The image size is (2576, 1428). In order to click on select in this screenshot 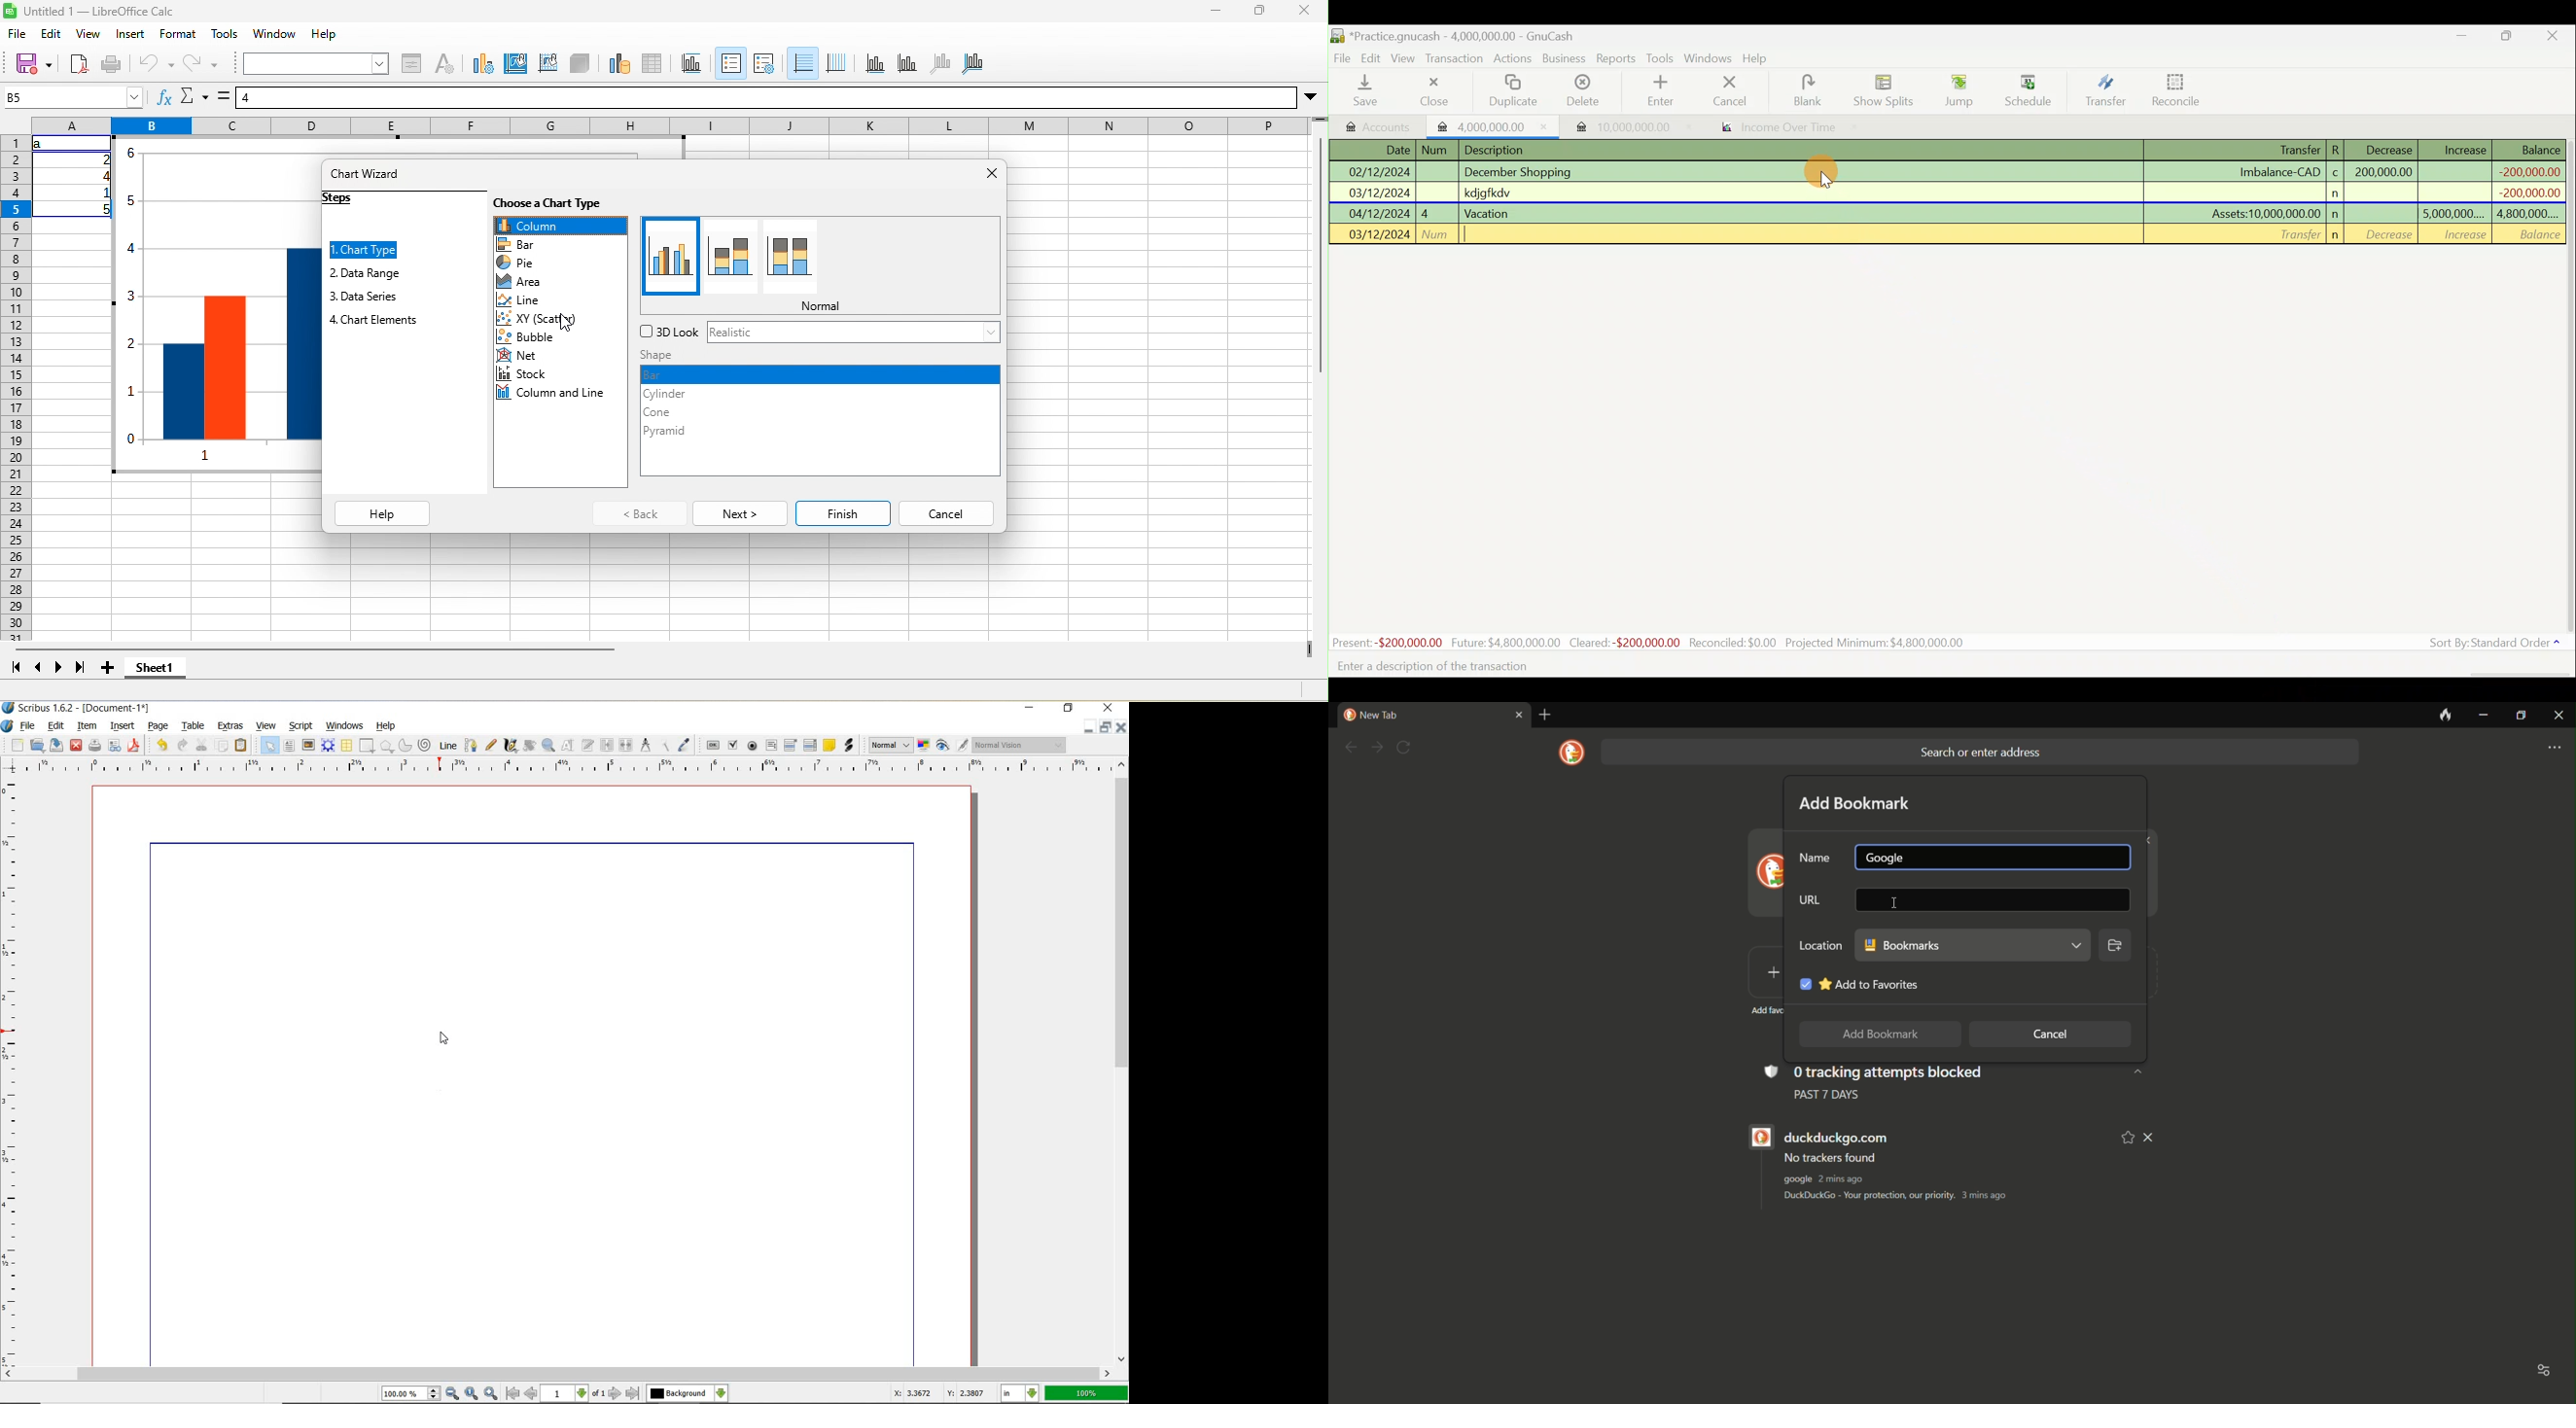, I will do `click(270, 746)`.